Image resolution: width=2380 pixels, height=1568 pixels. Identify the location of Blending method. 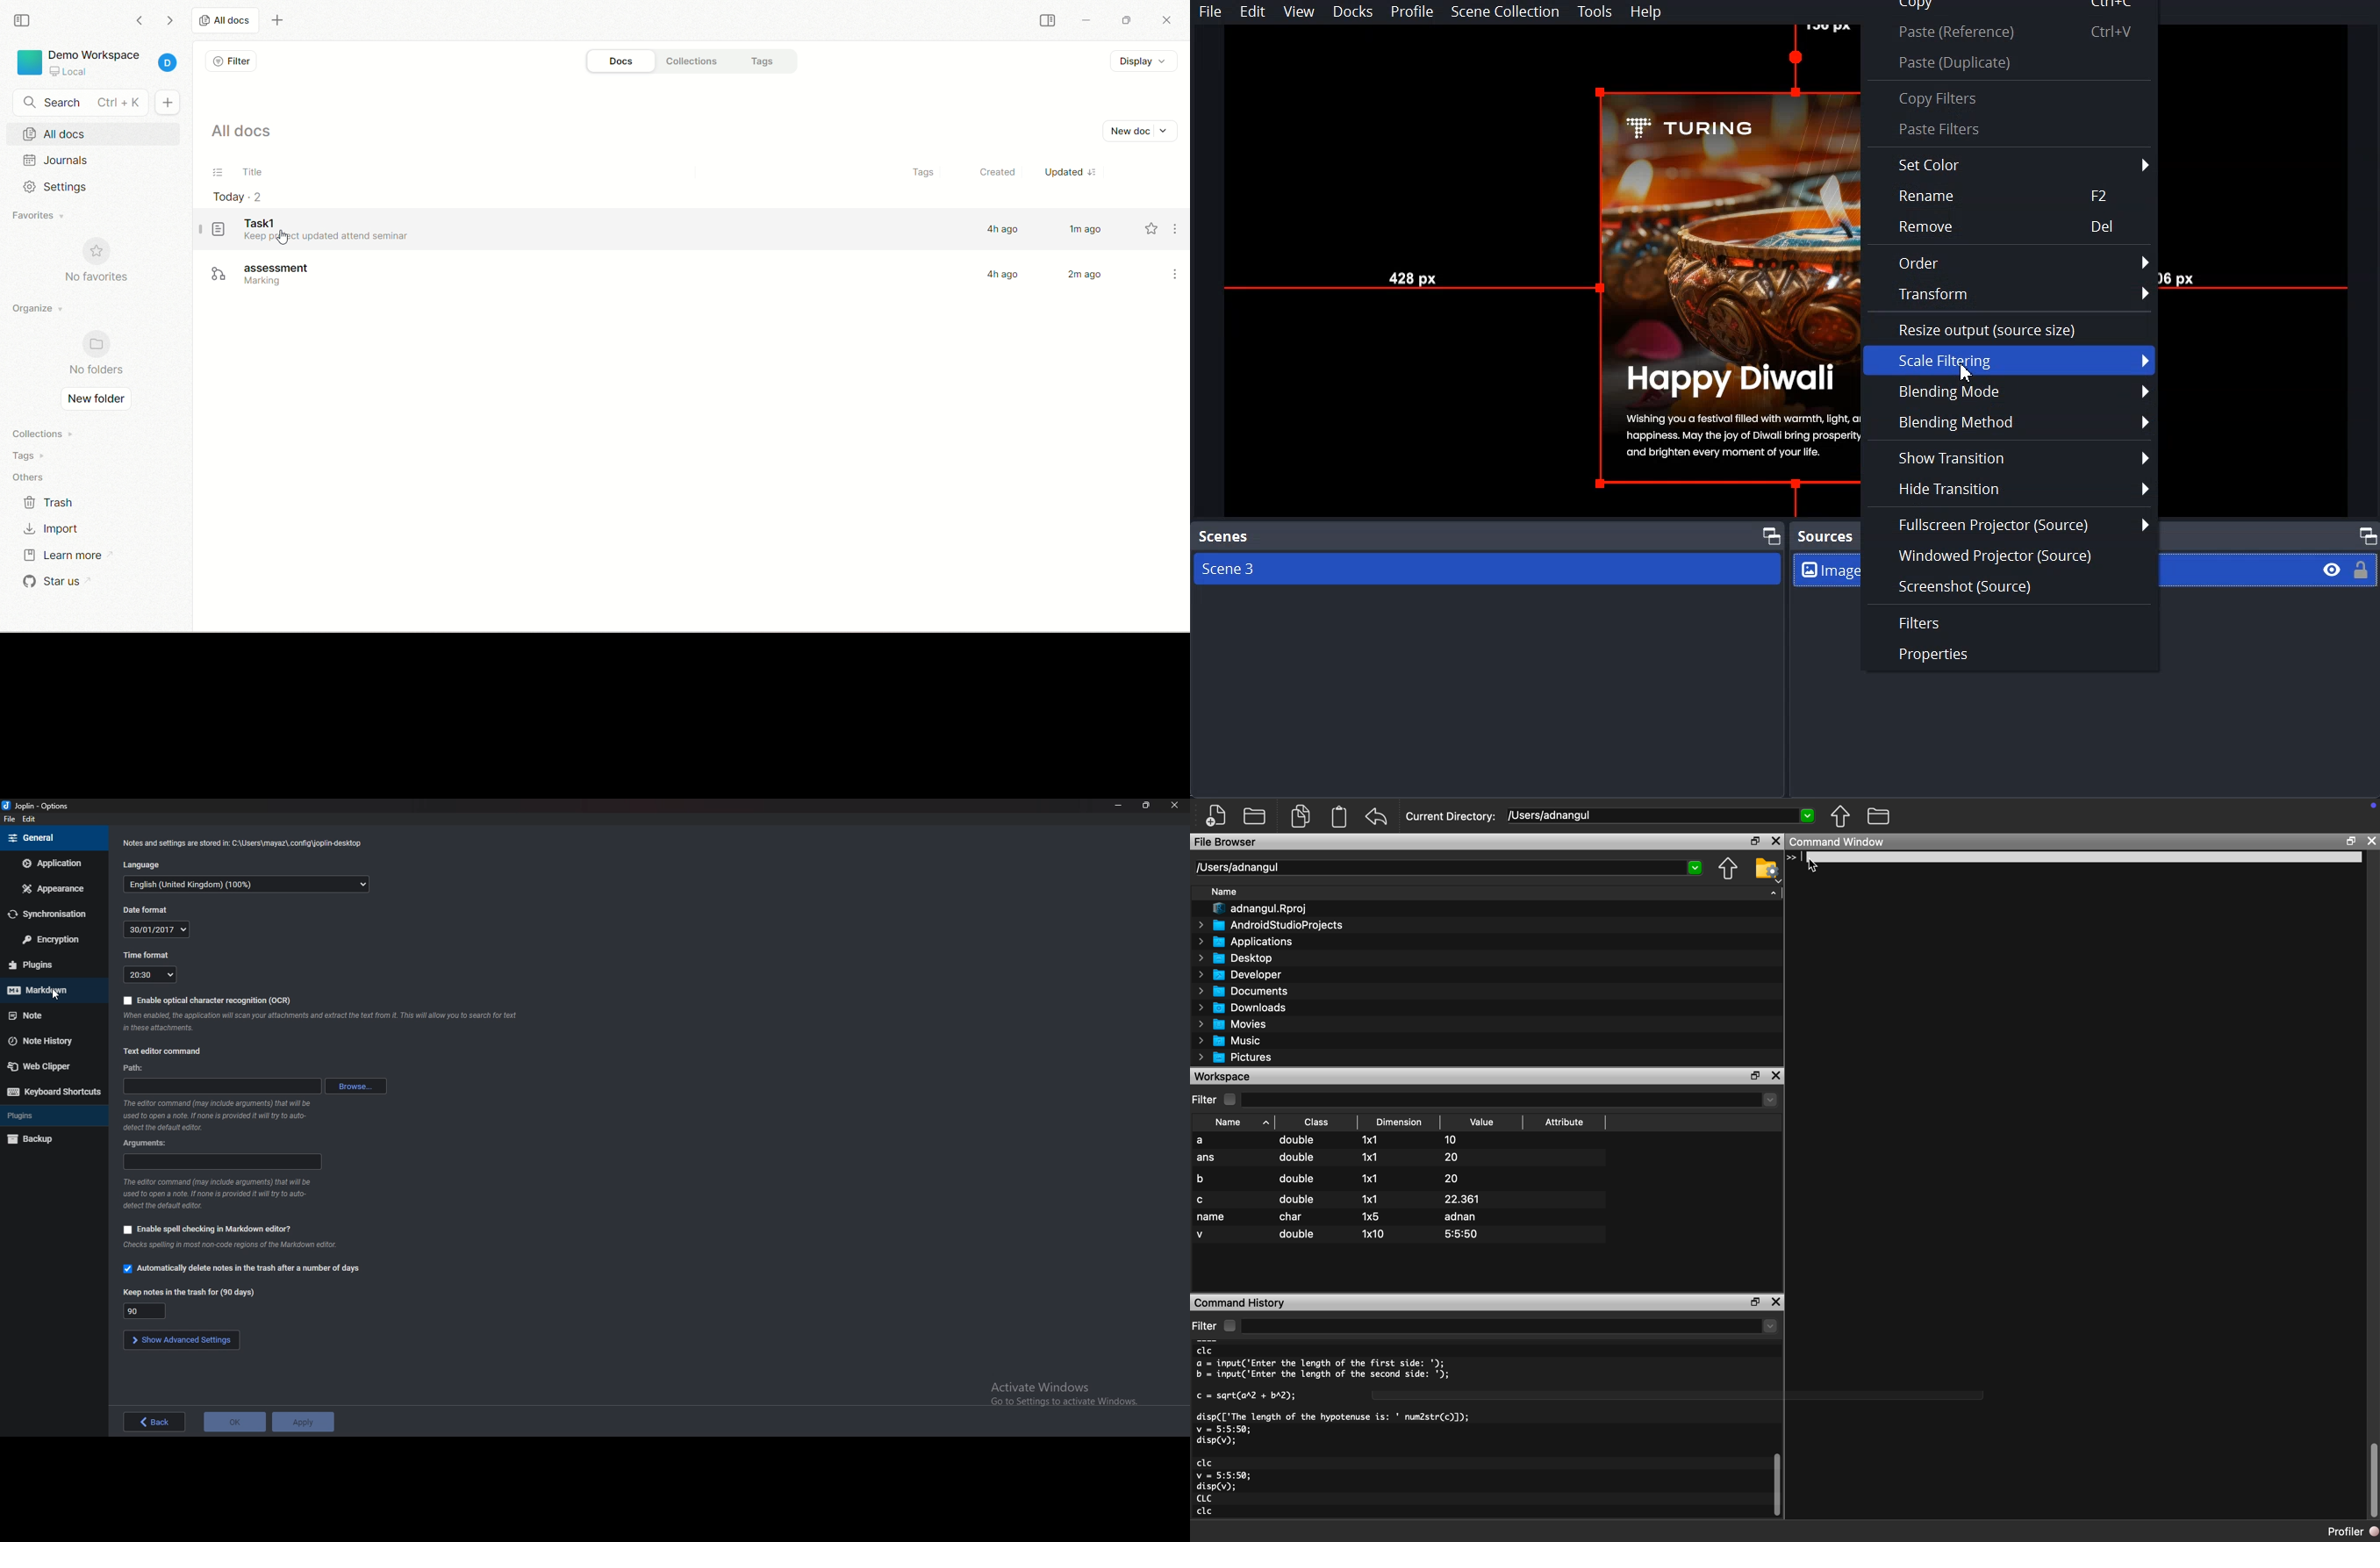
(2010, 421).